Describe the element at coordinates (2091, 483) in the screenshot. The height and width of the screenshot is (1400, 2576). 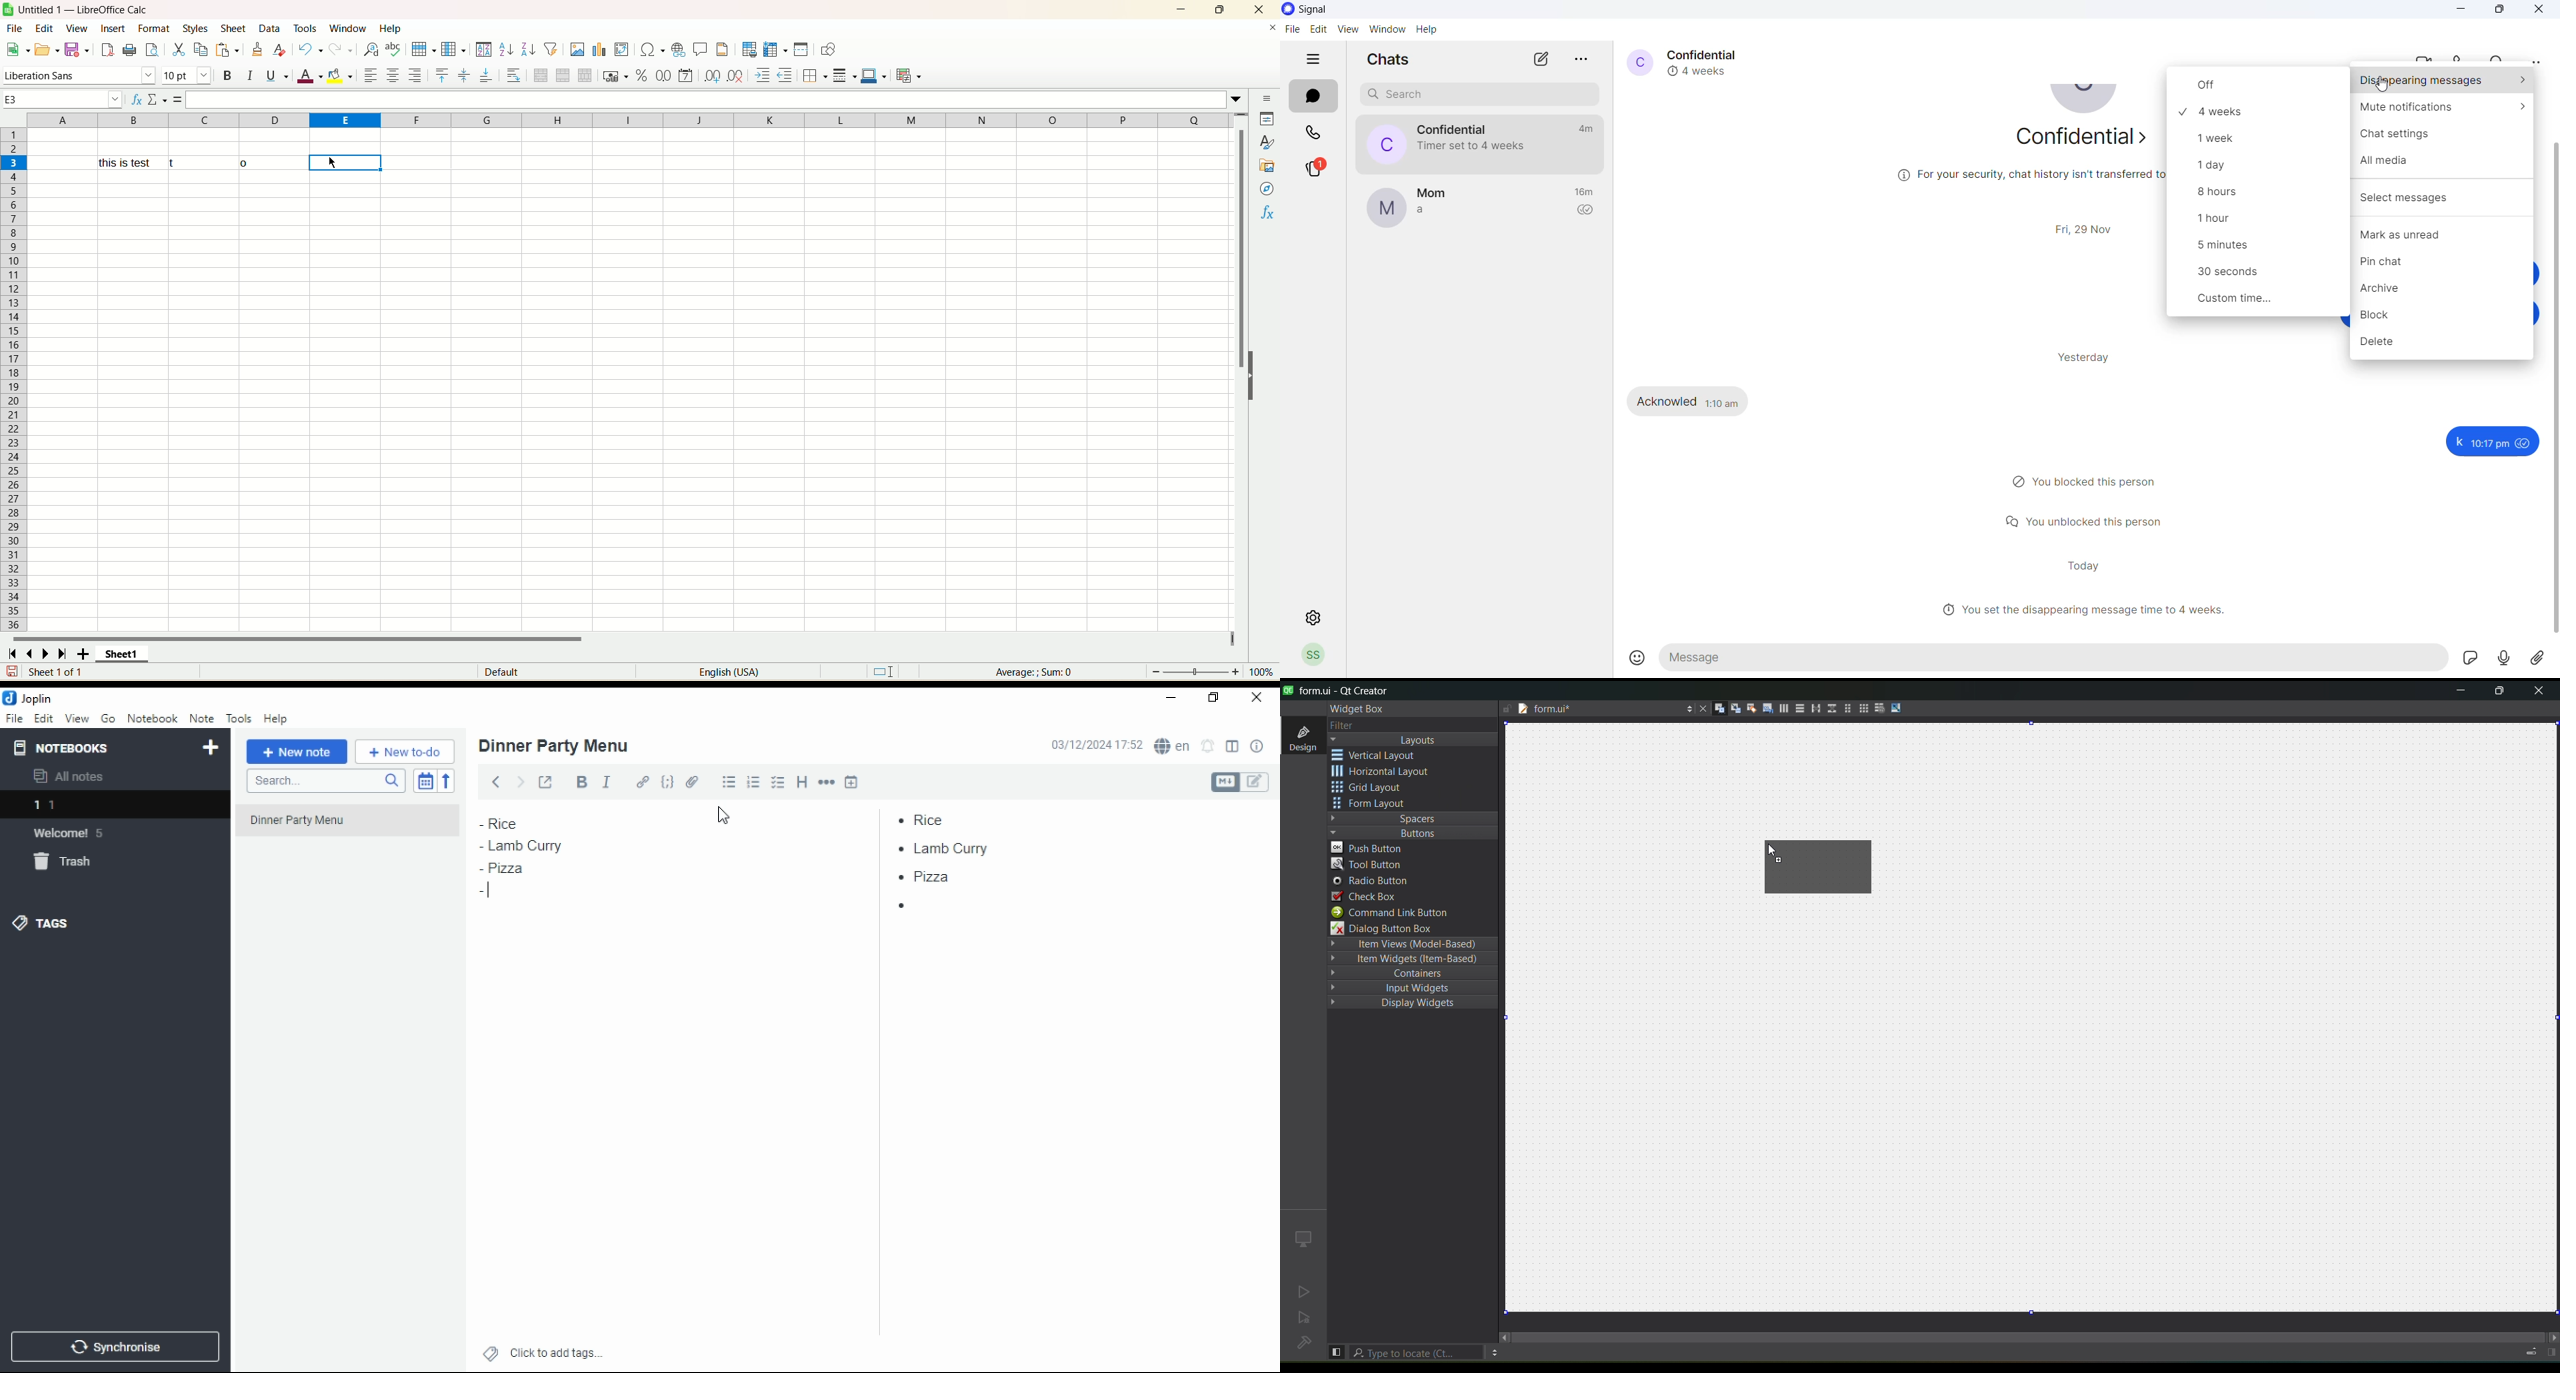
I see `blocked heading` at that location.